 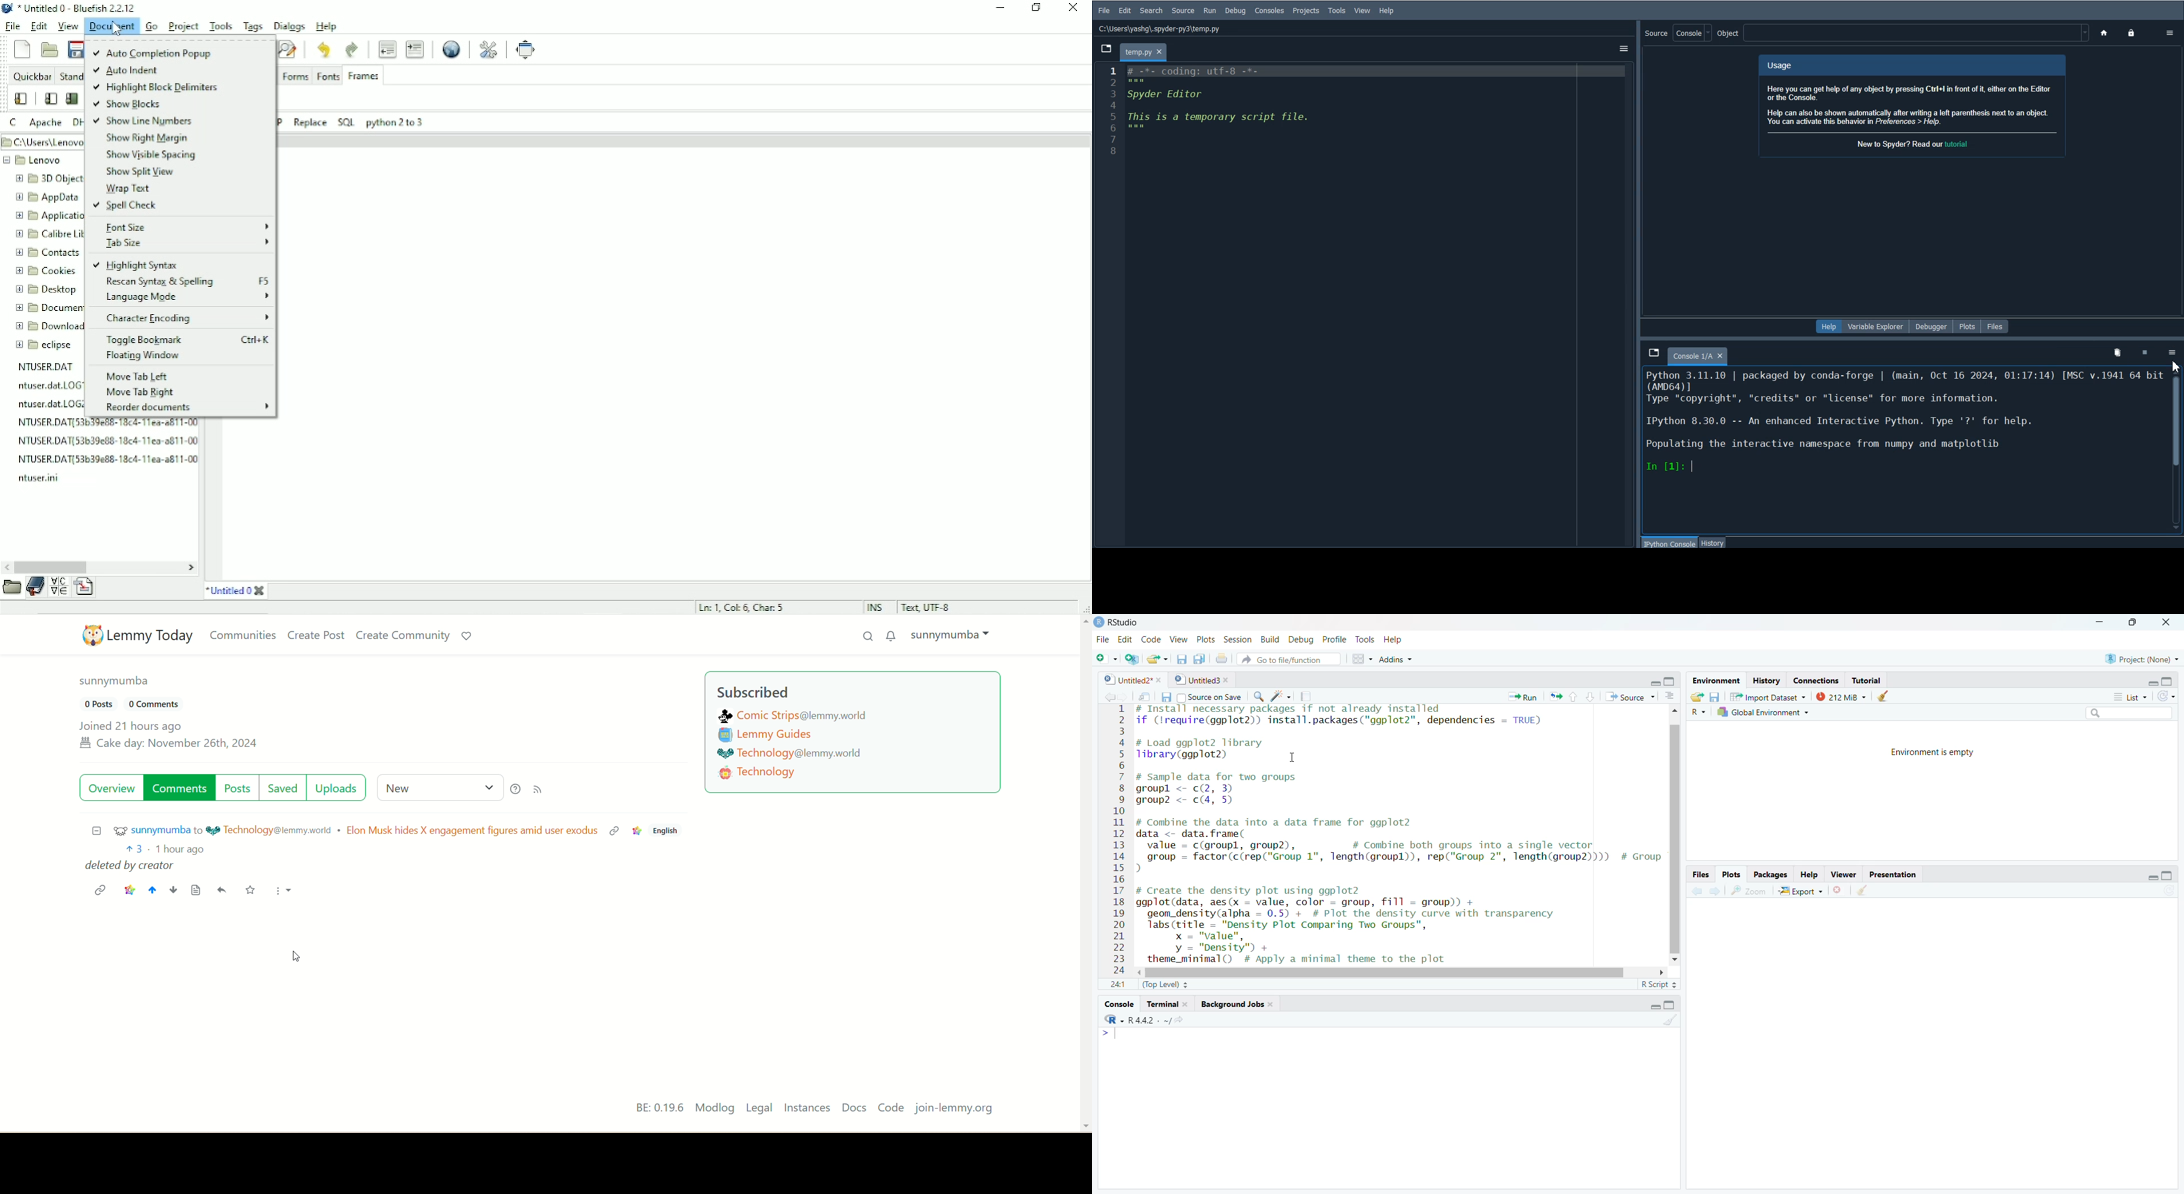 I want to click on maximize, so click(x=2169, y=876).